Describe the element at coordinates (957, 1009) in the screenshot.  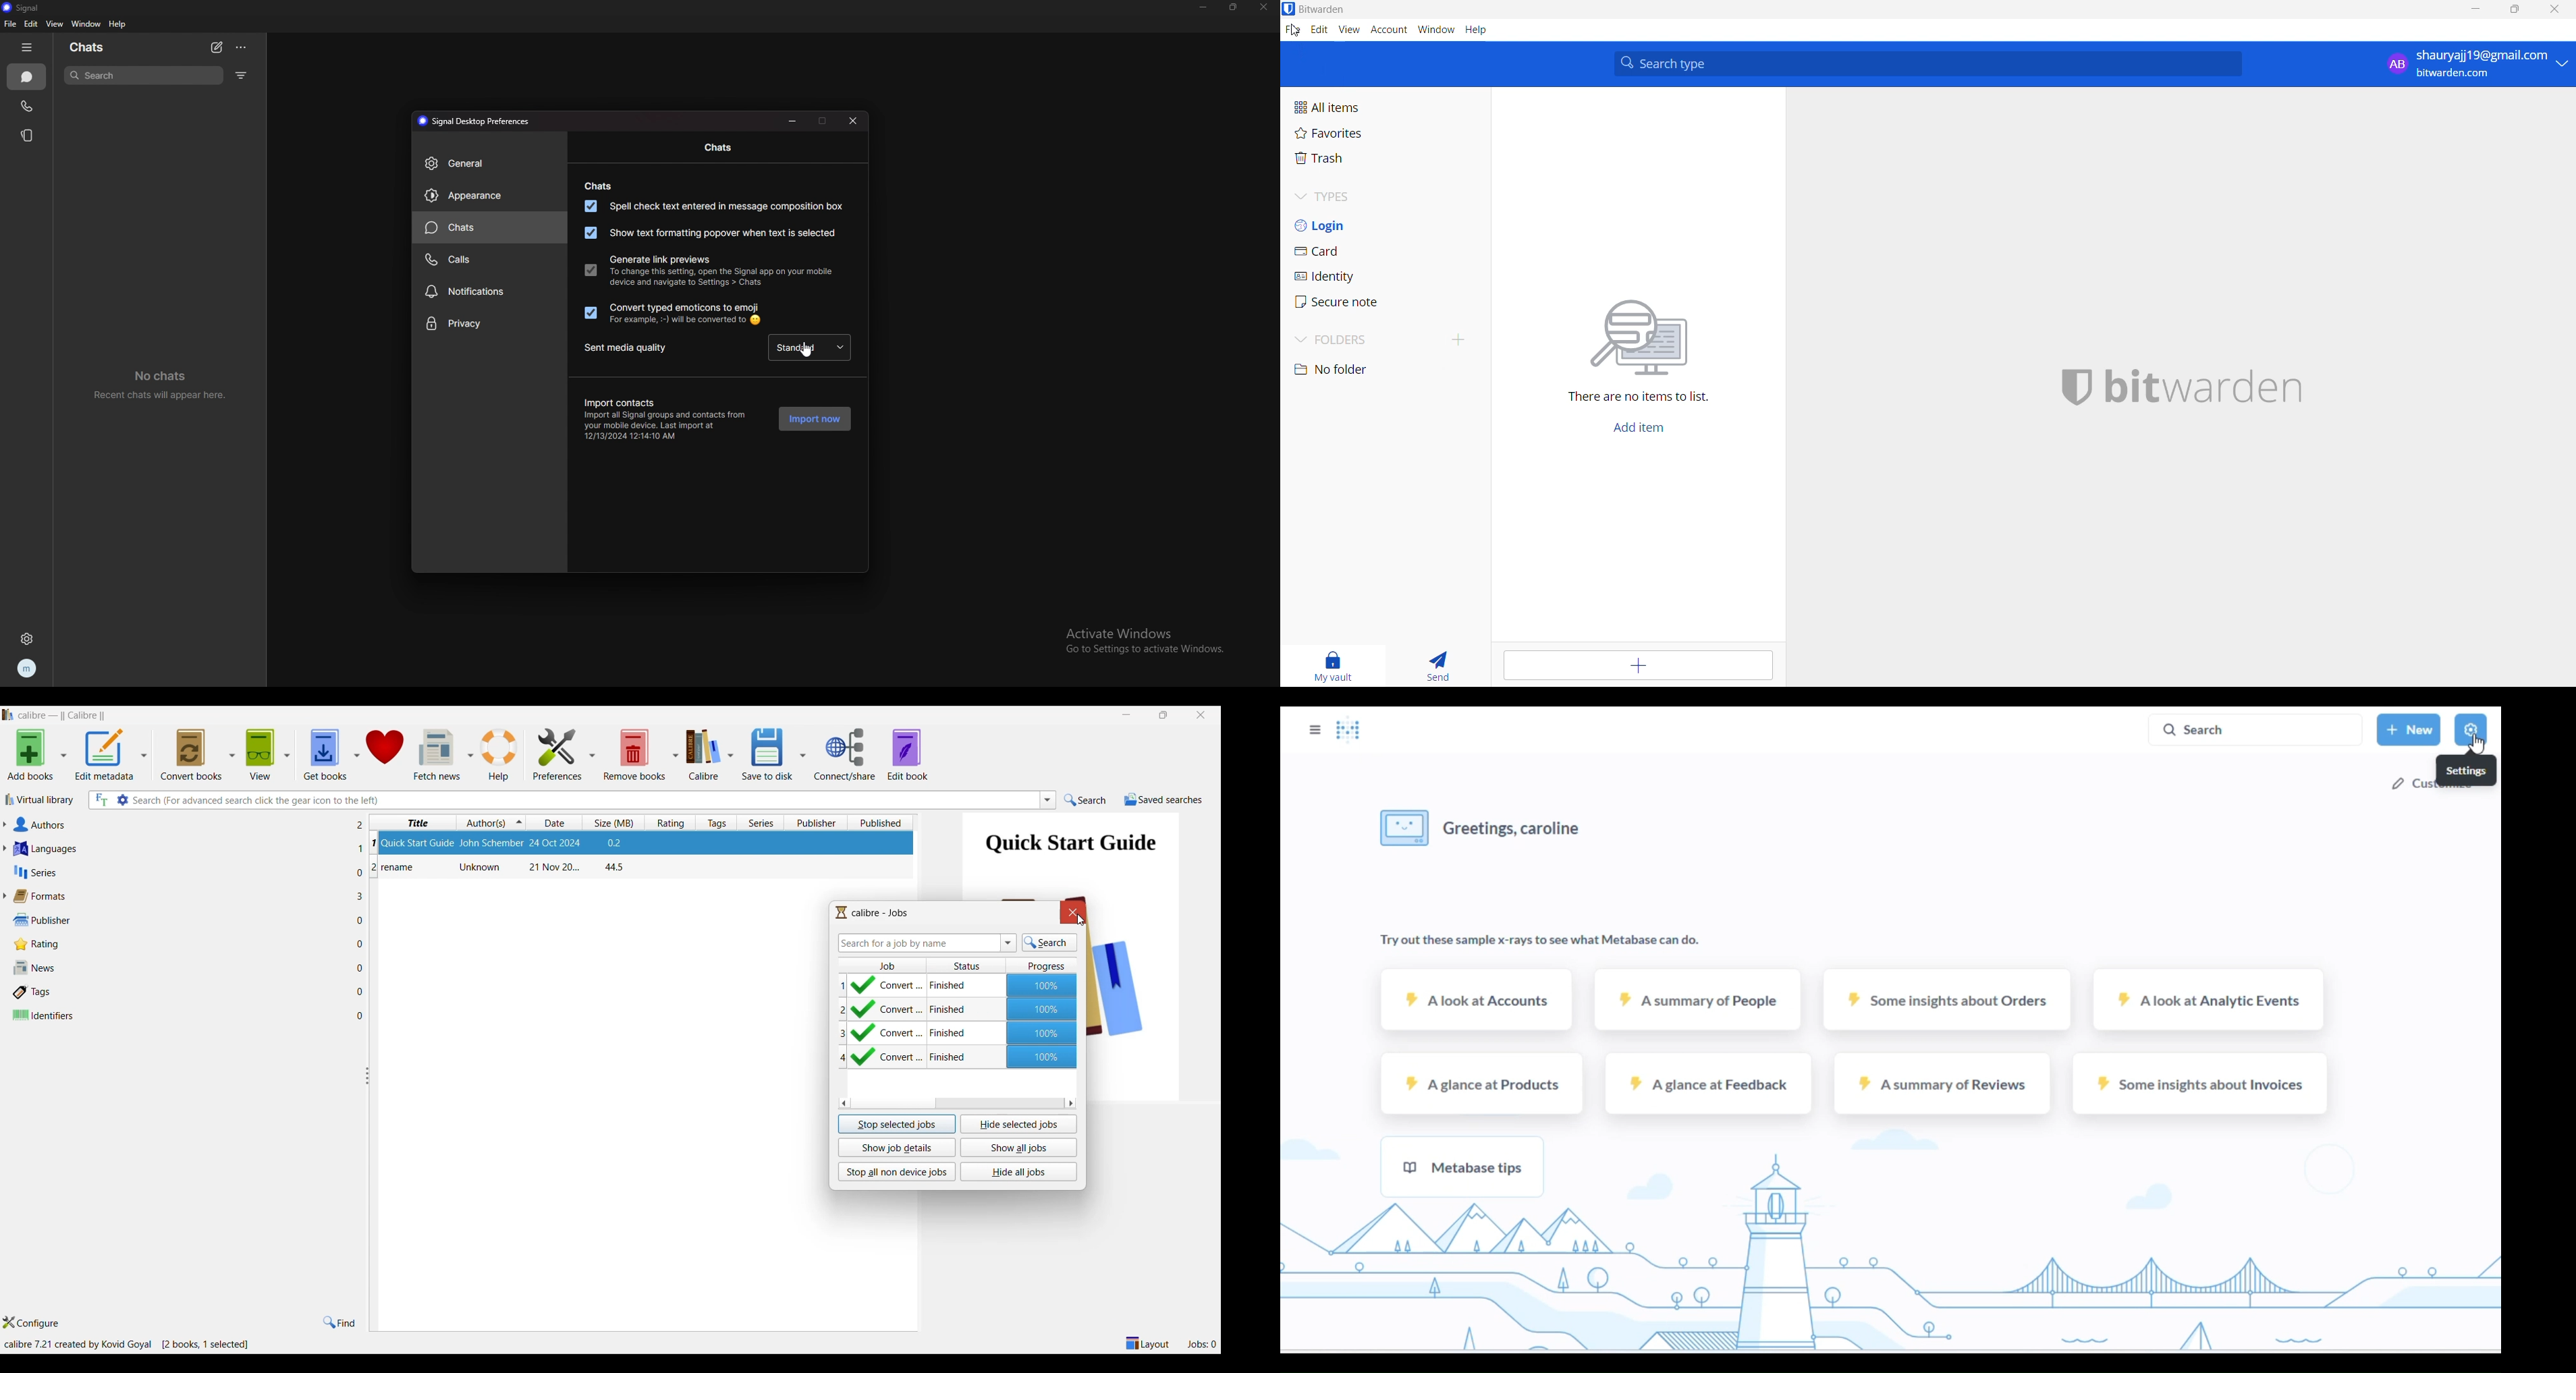
I see `Earlier conversion` at that location.